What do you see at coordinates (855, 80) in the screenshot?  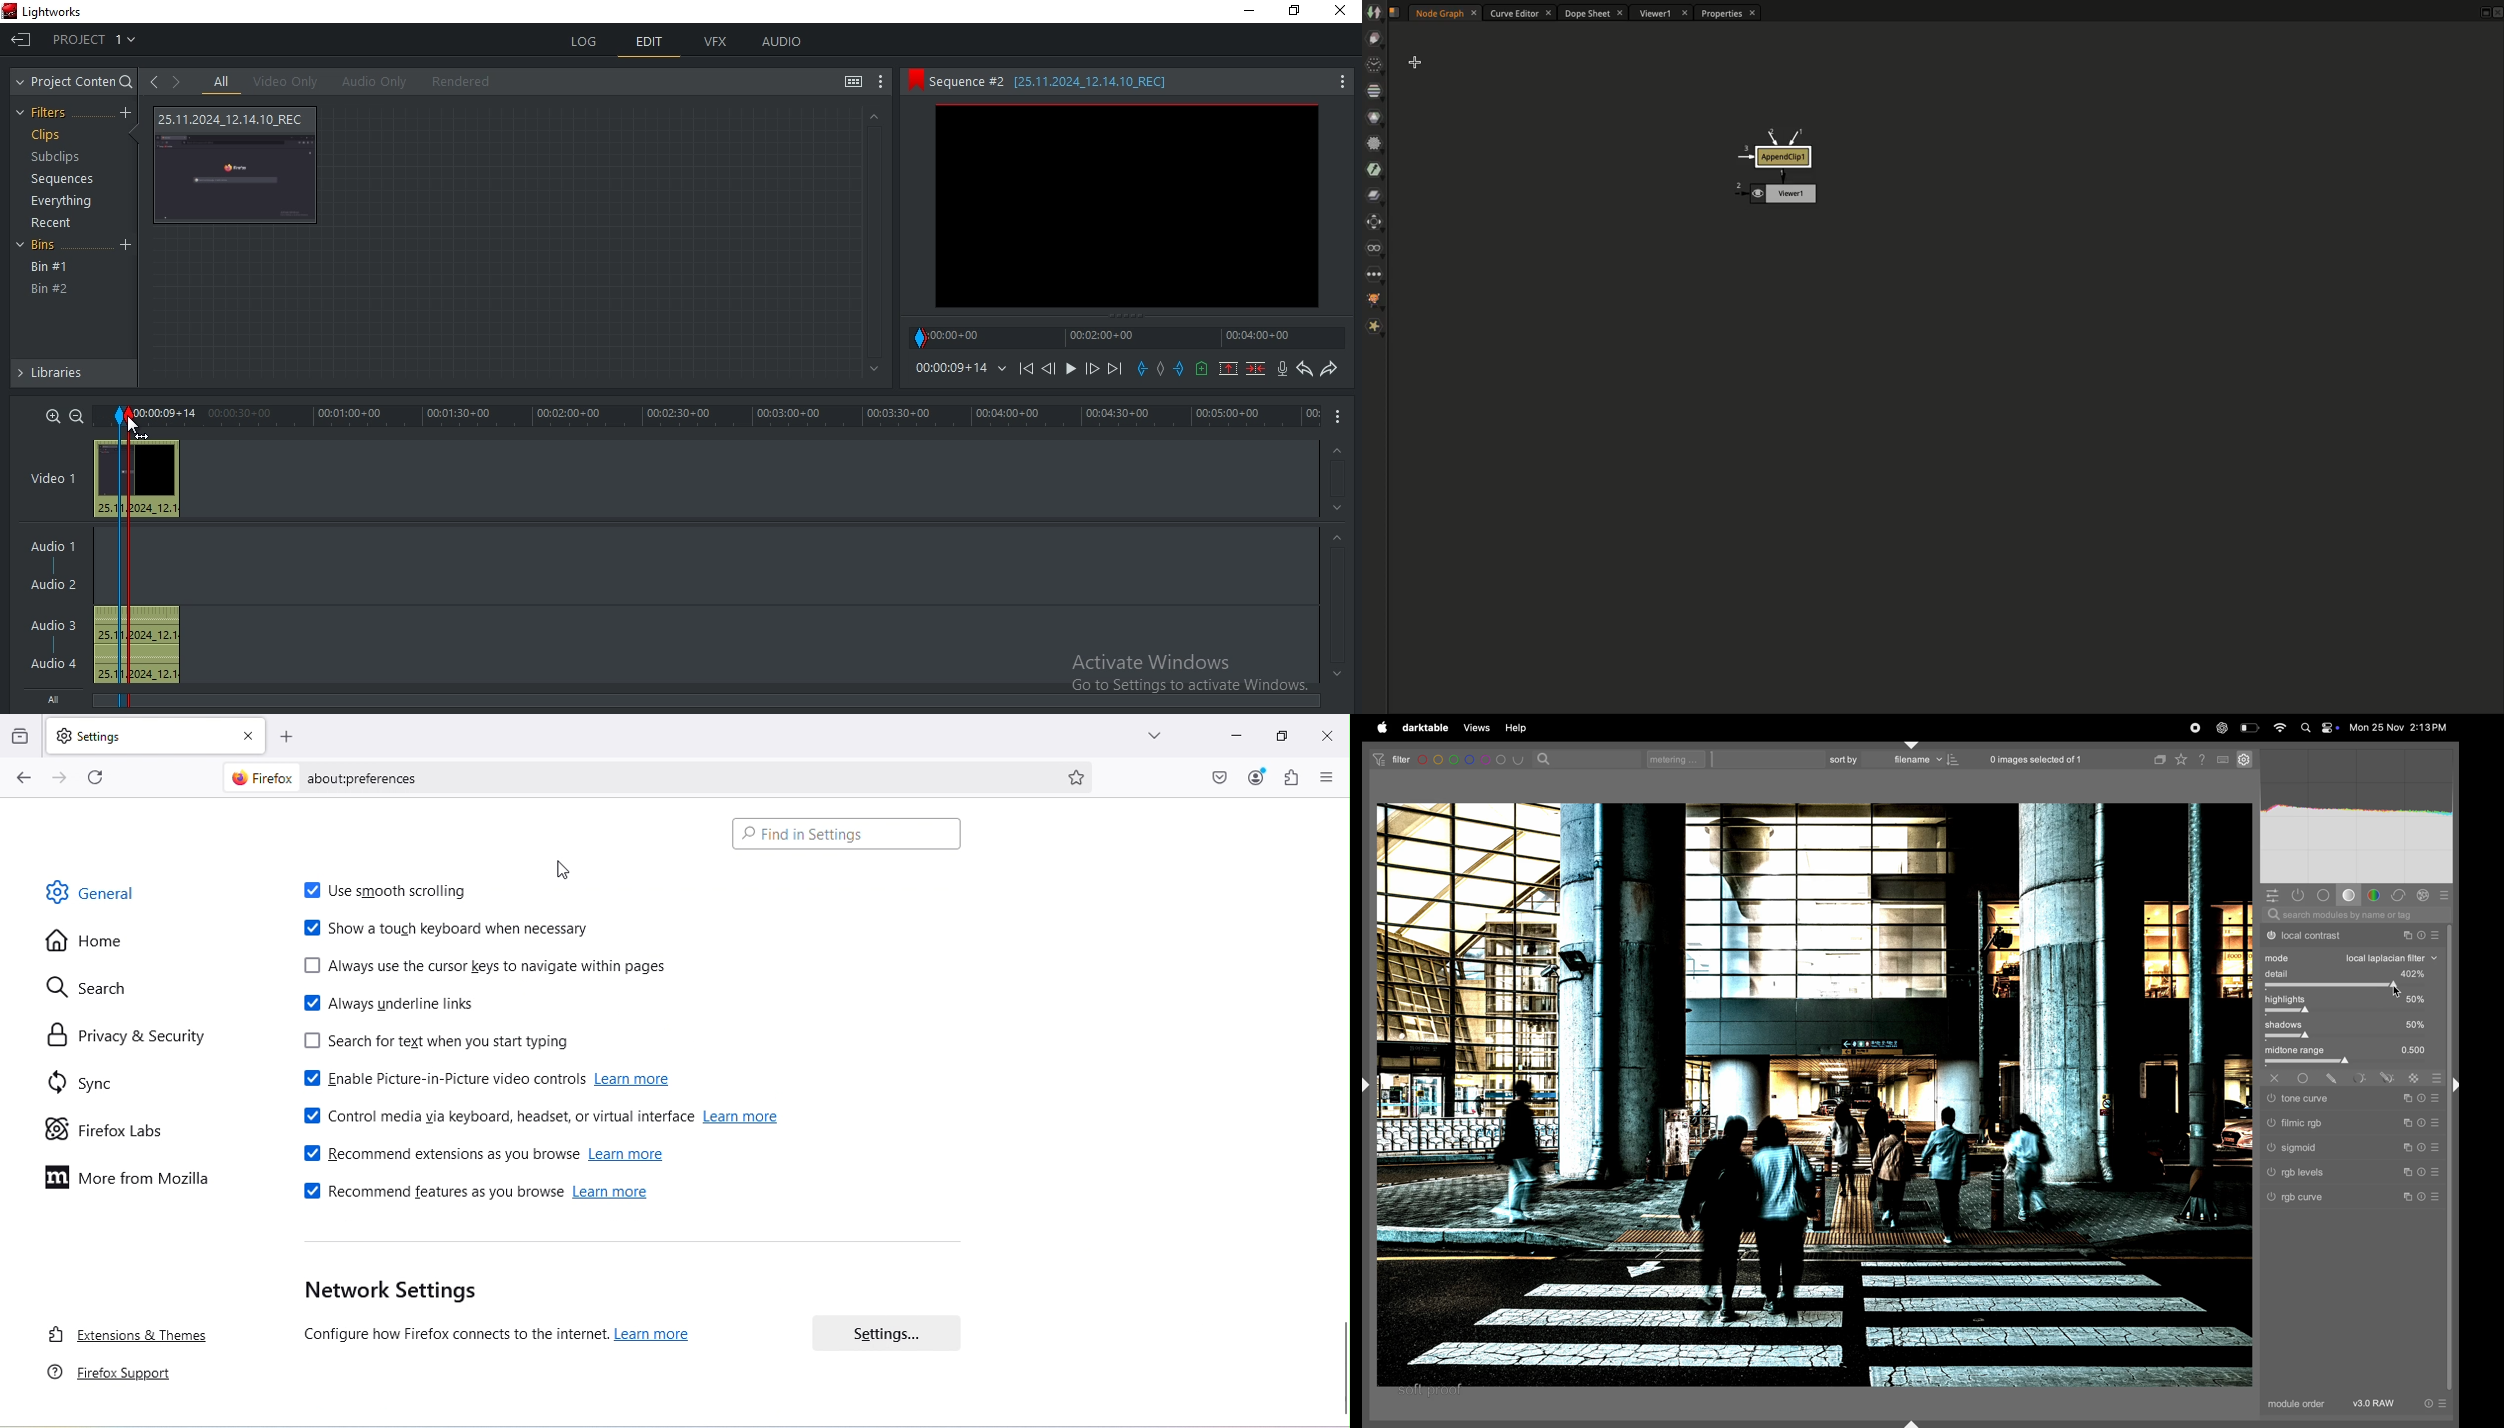 I see `` at bounding box center [855, 80].